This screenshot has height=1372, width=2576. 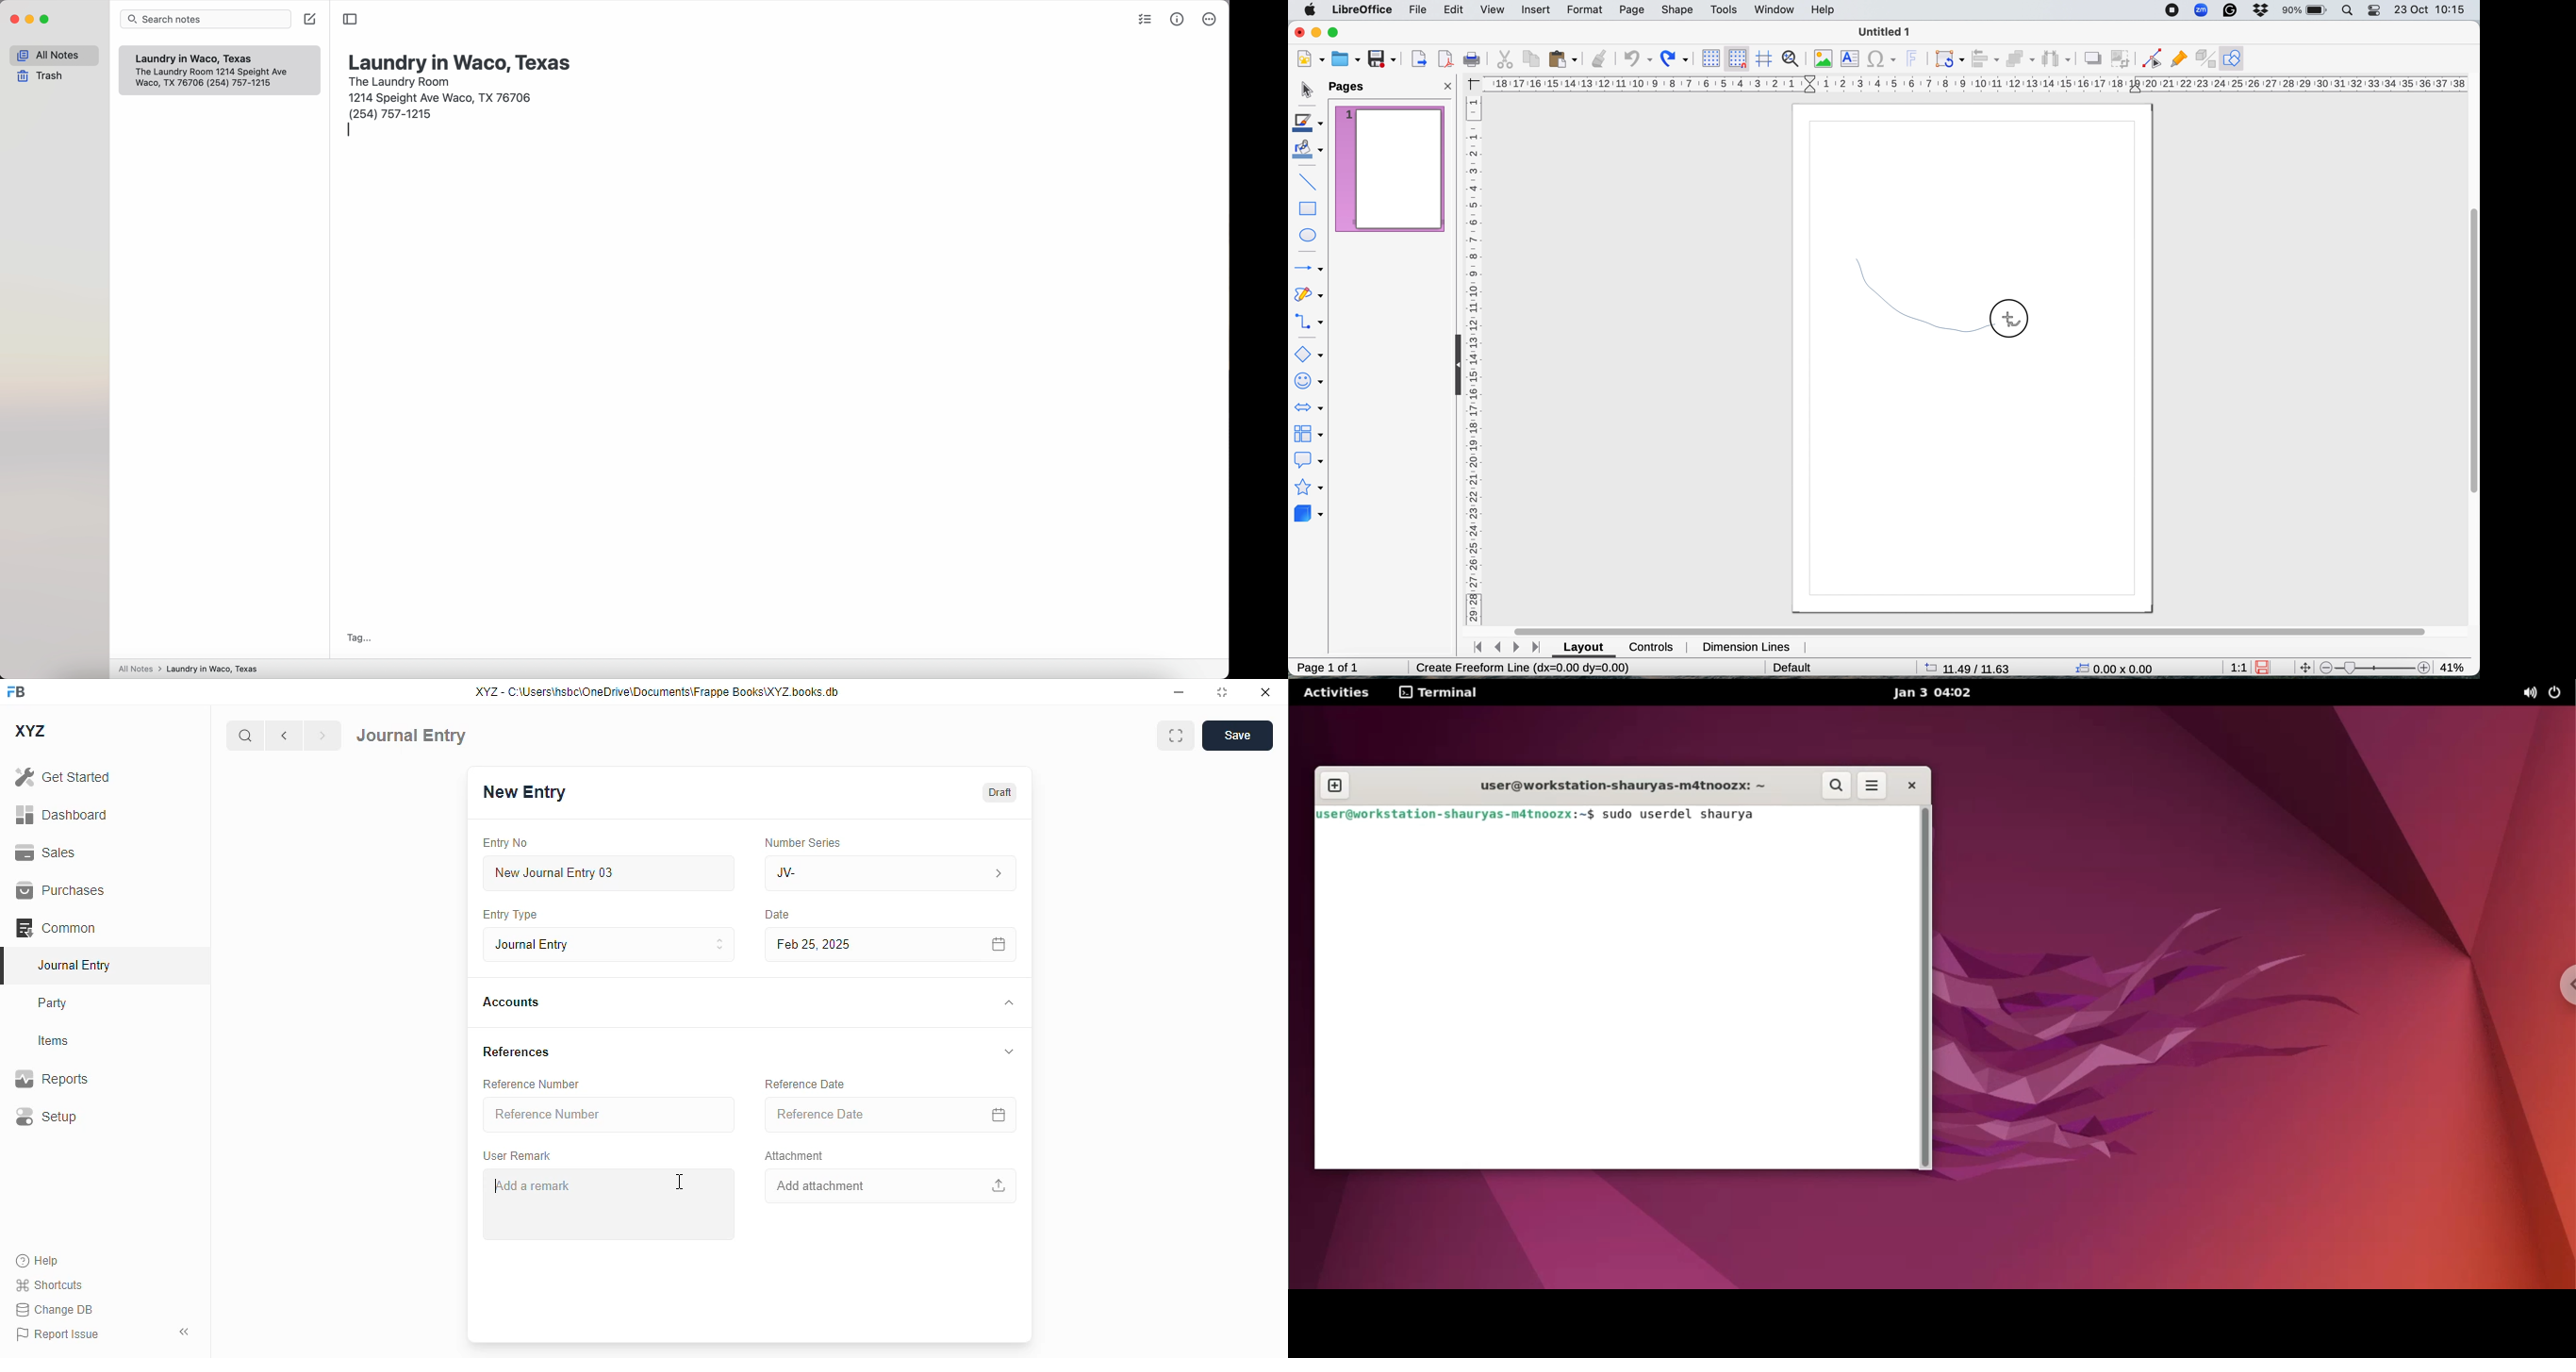 I want to click on insert special characters, so click(x=1884, y=60).